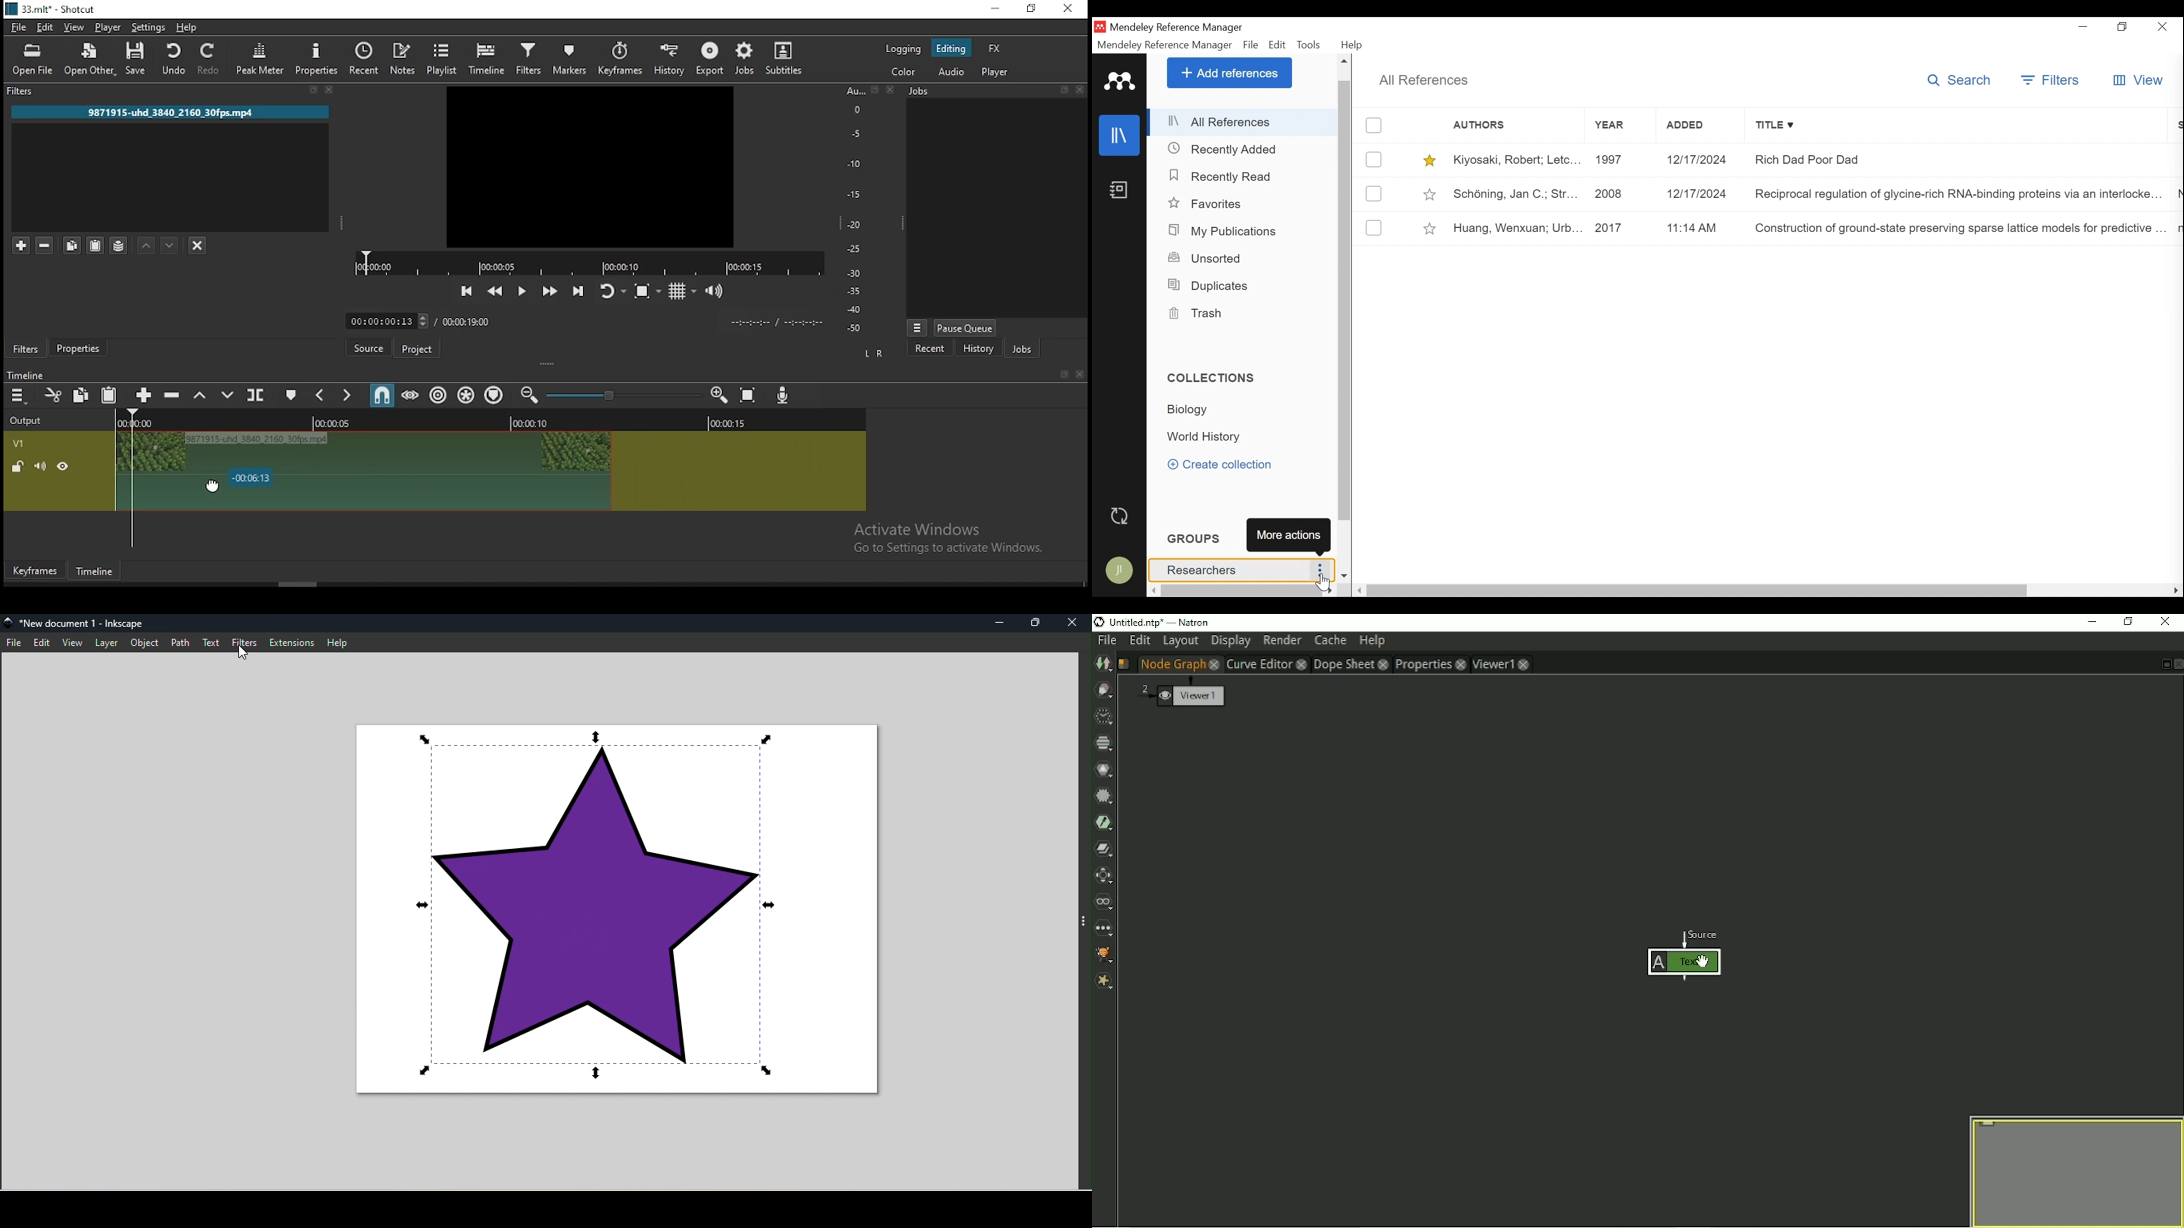  Describe the element at coordinates (647, 290) in the screenshot. I see `toggle zoom` at that location.